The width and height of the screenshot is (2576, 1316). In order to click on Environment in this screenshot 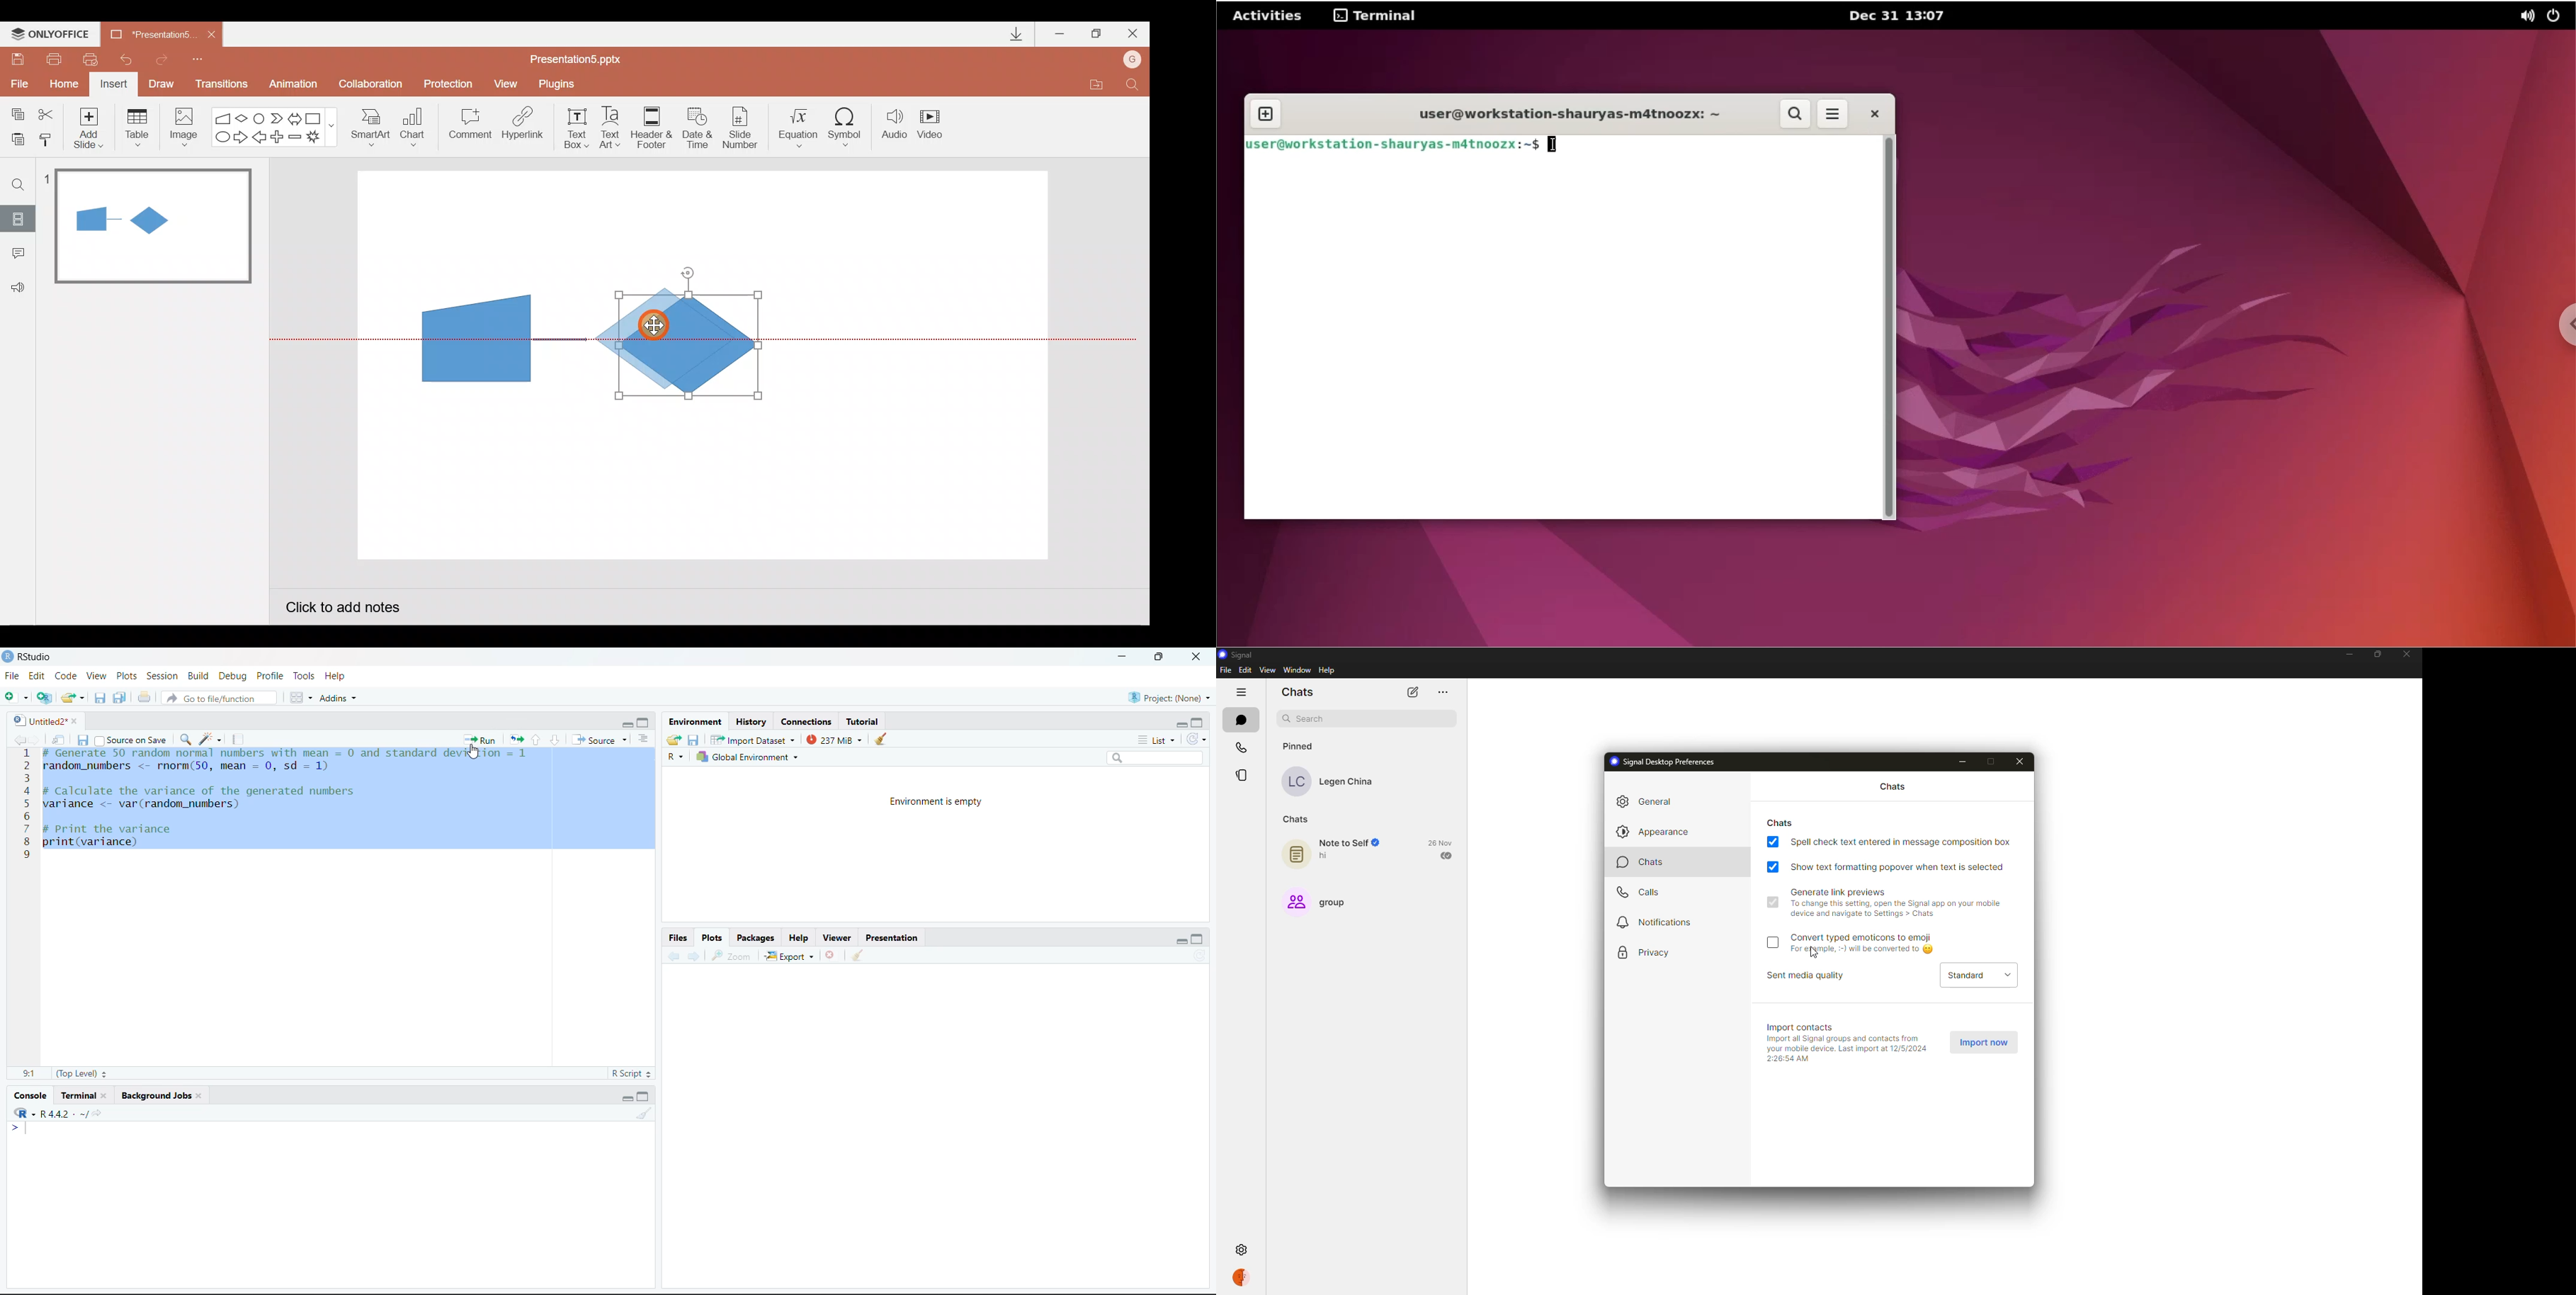, I will do `click(695, 722)`.